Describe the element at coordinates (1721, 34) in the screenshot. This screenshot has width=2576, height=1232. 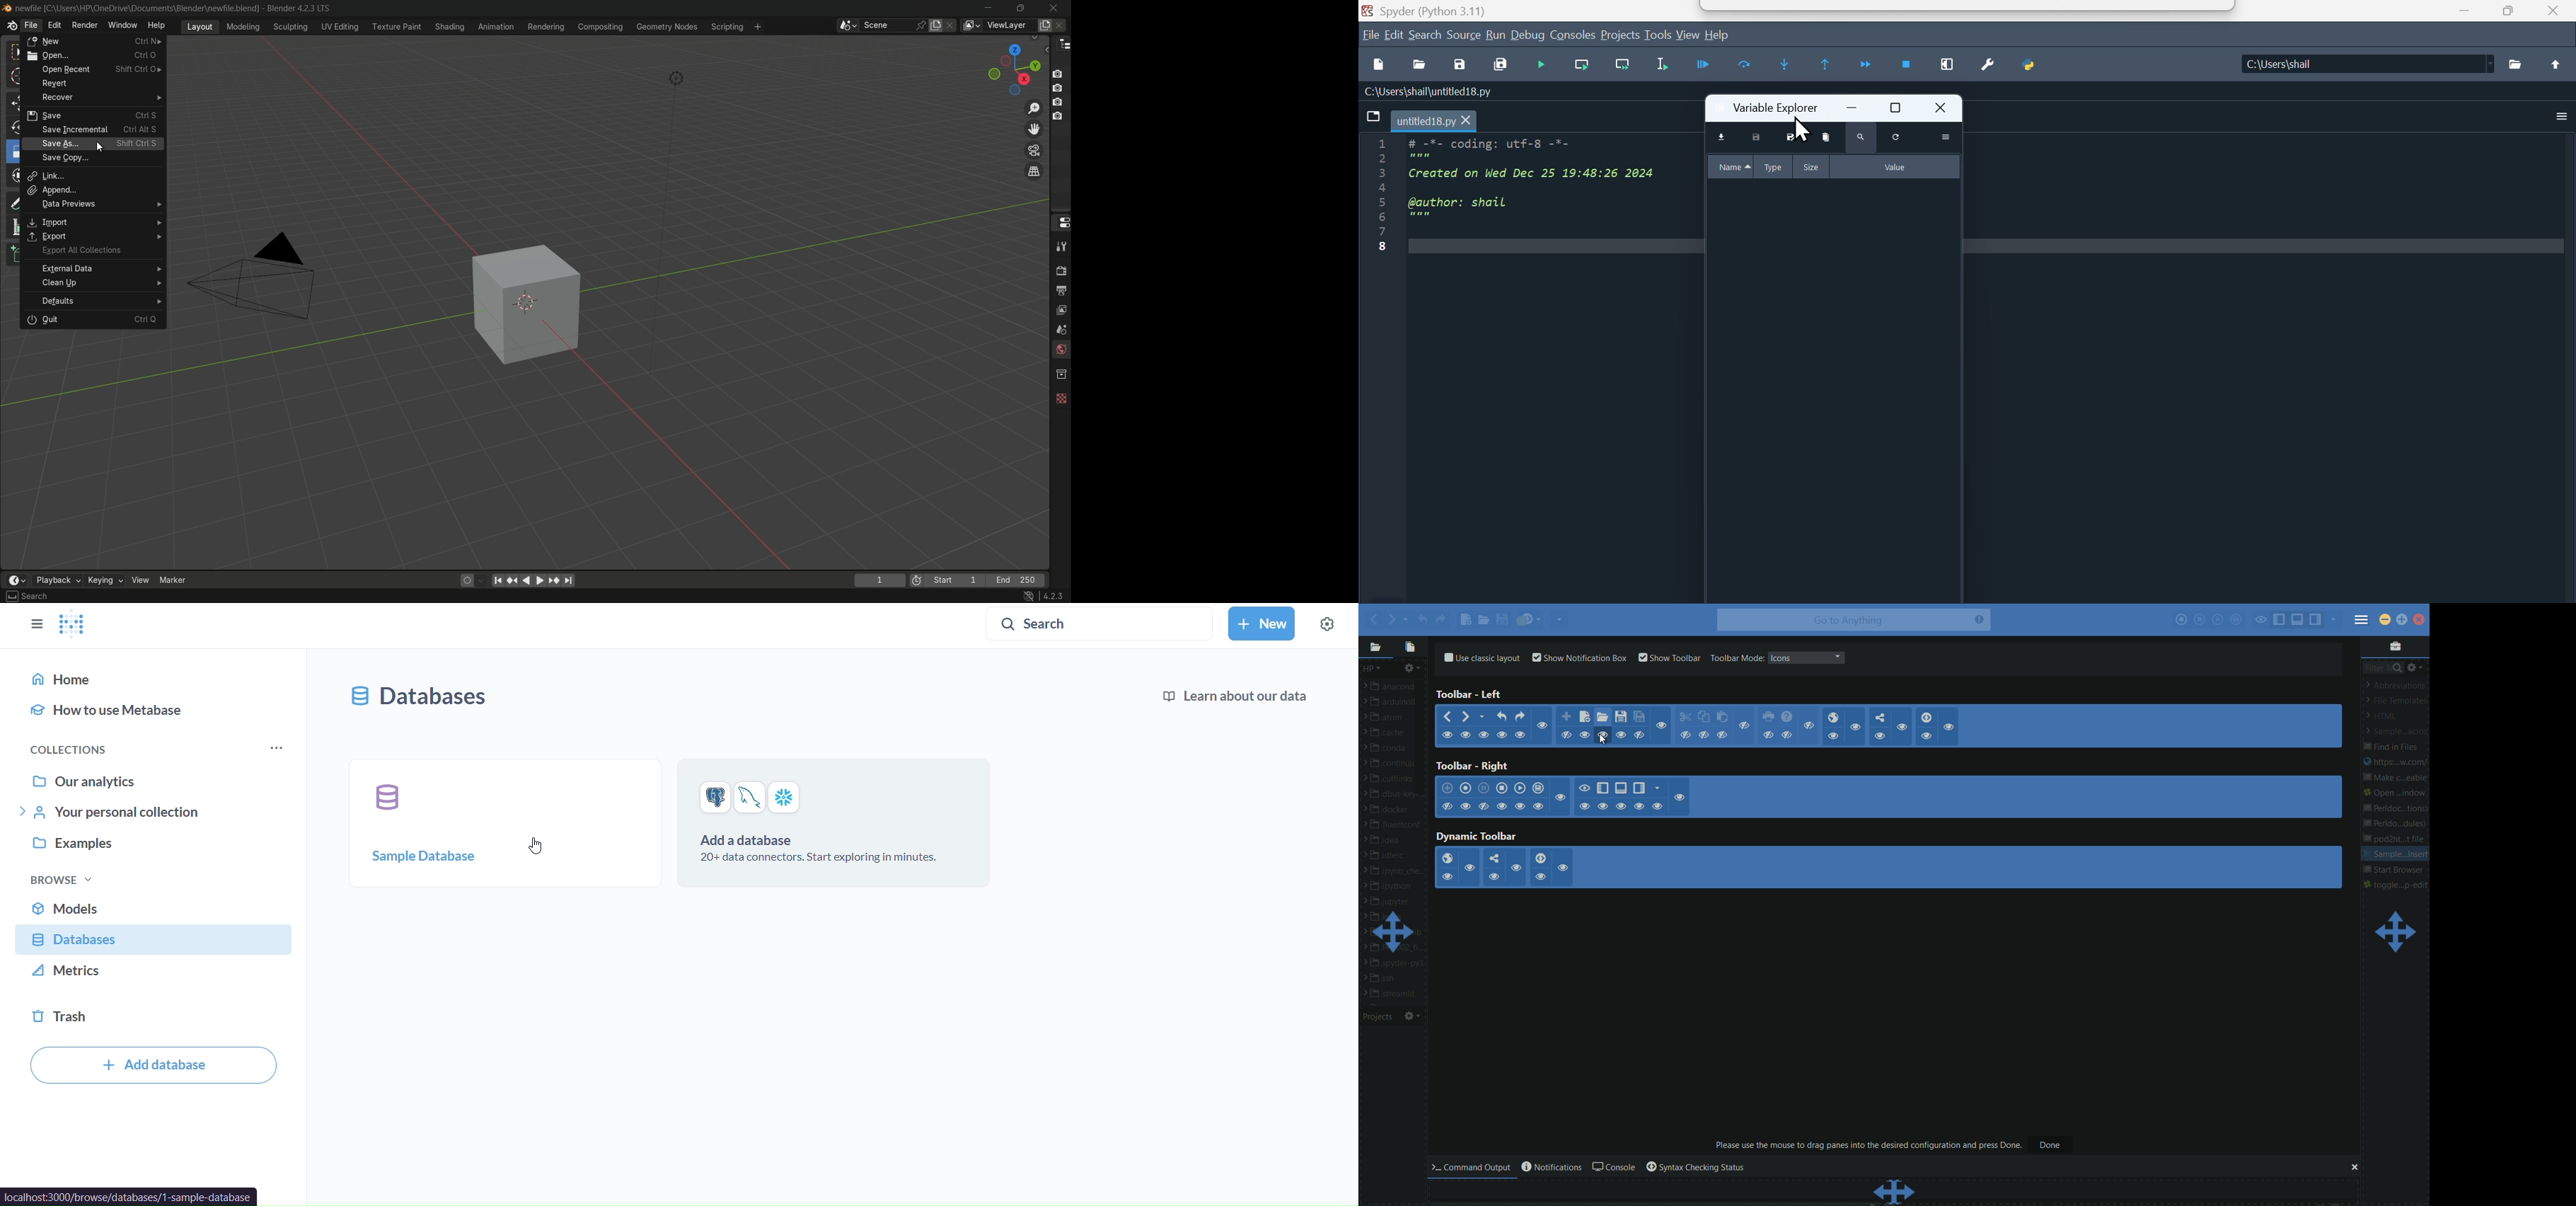
I see `Help` at that location.